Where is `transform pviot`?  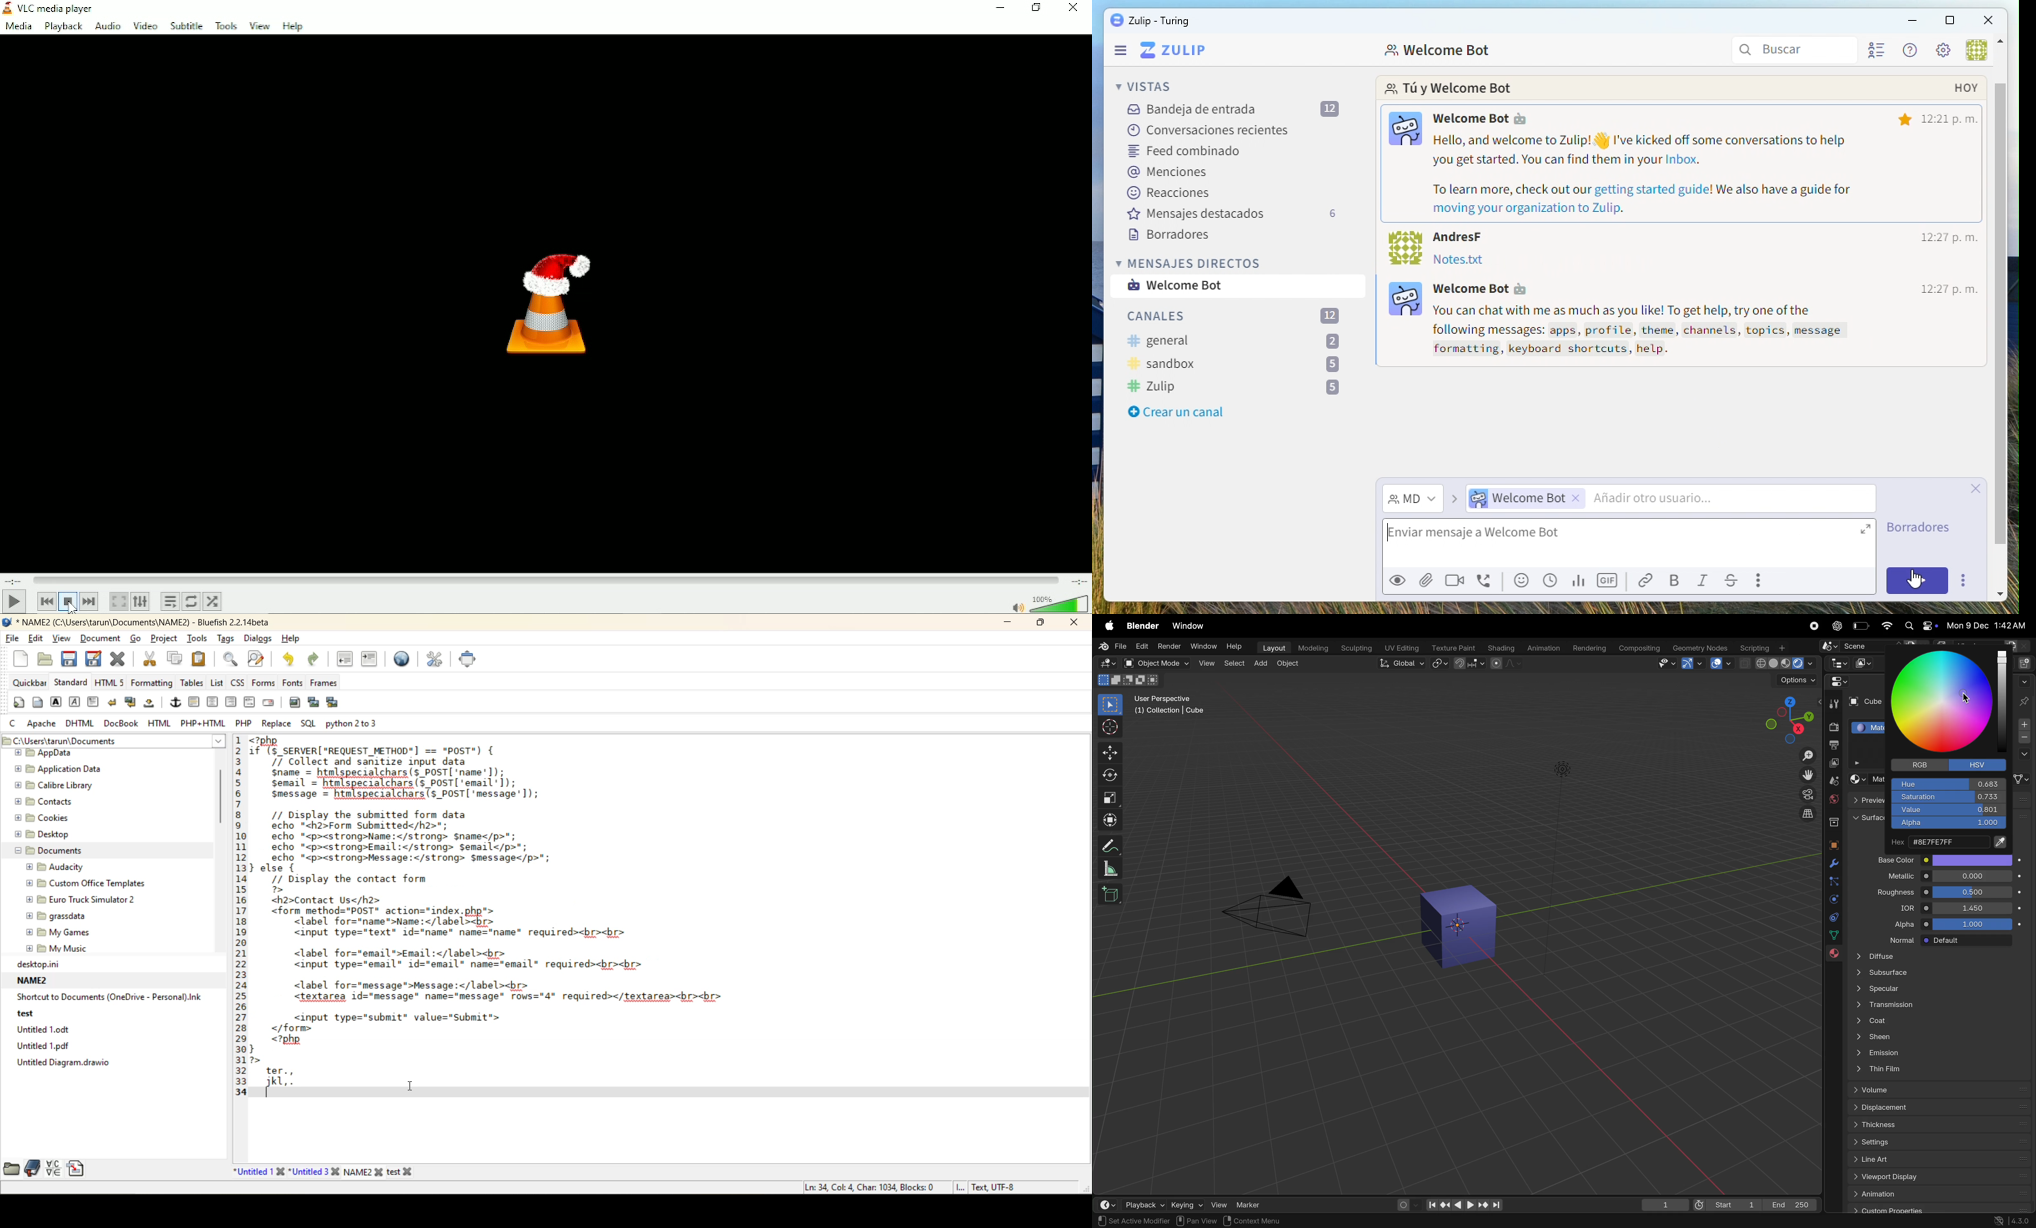 transform pviot is located at coordinates (1440, 663).